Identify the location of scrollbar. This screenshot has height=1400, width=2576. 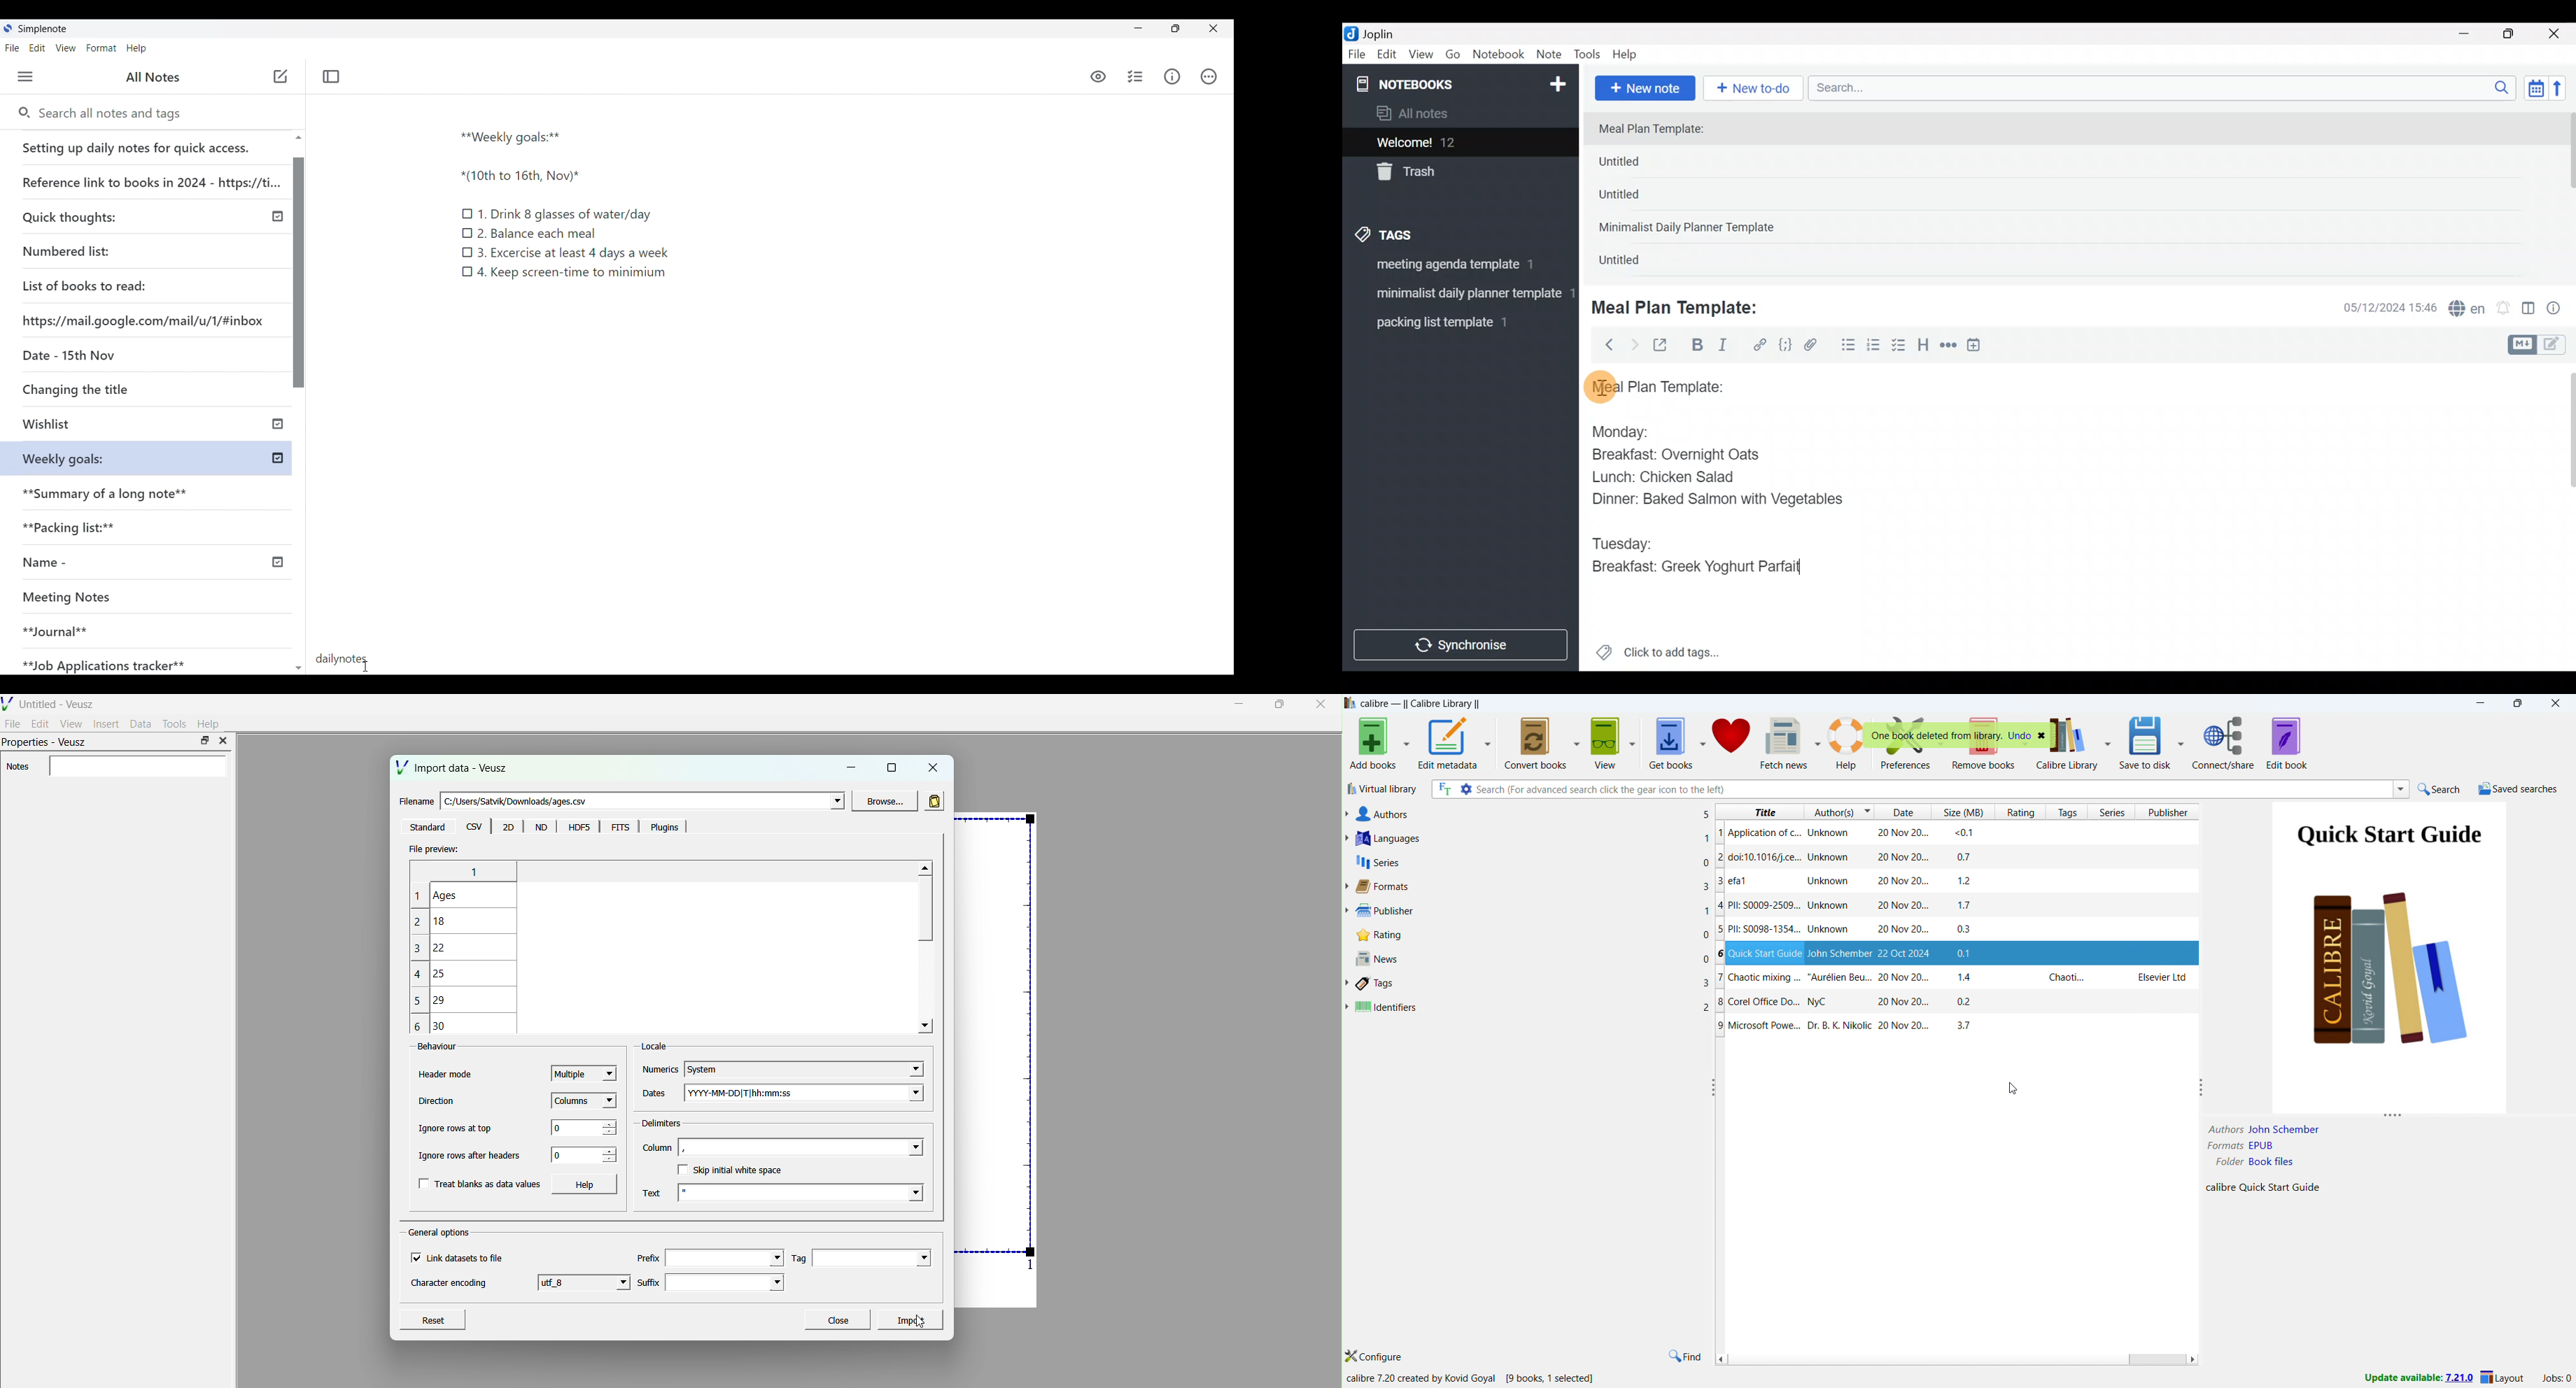
(2154, 1360).